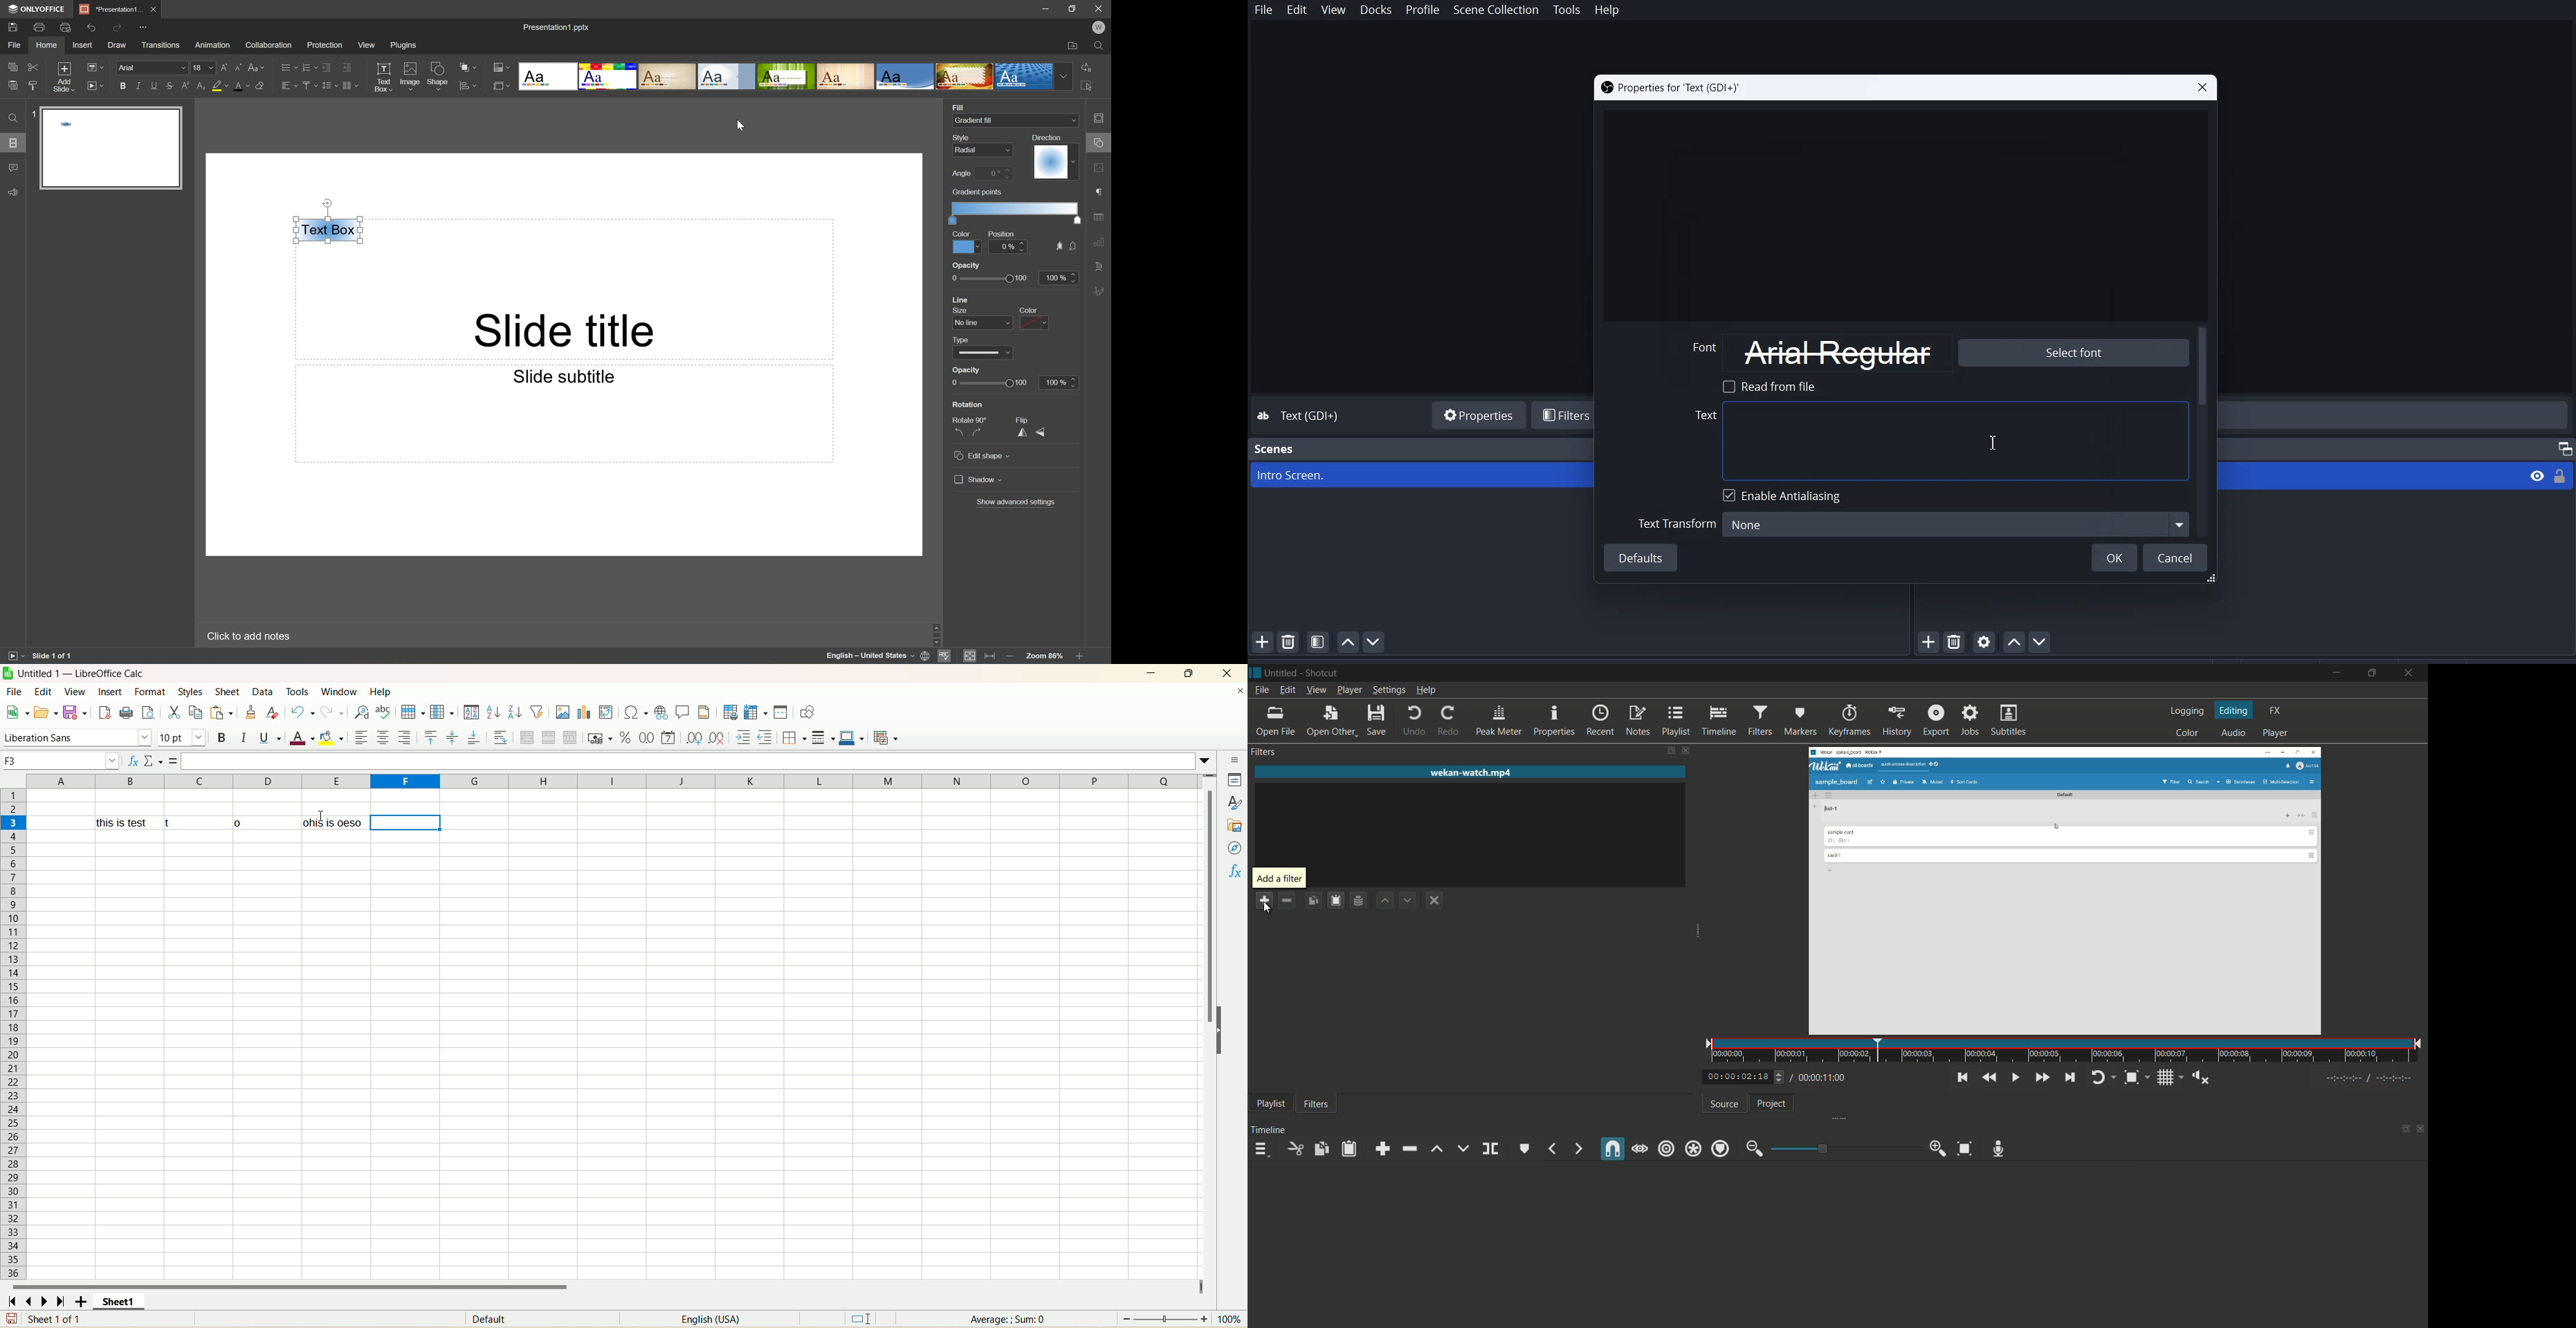  Describe the element at coordinates (93, 28) in the screenshot. I see `Undo` at that location.